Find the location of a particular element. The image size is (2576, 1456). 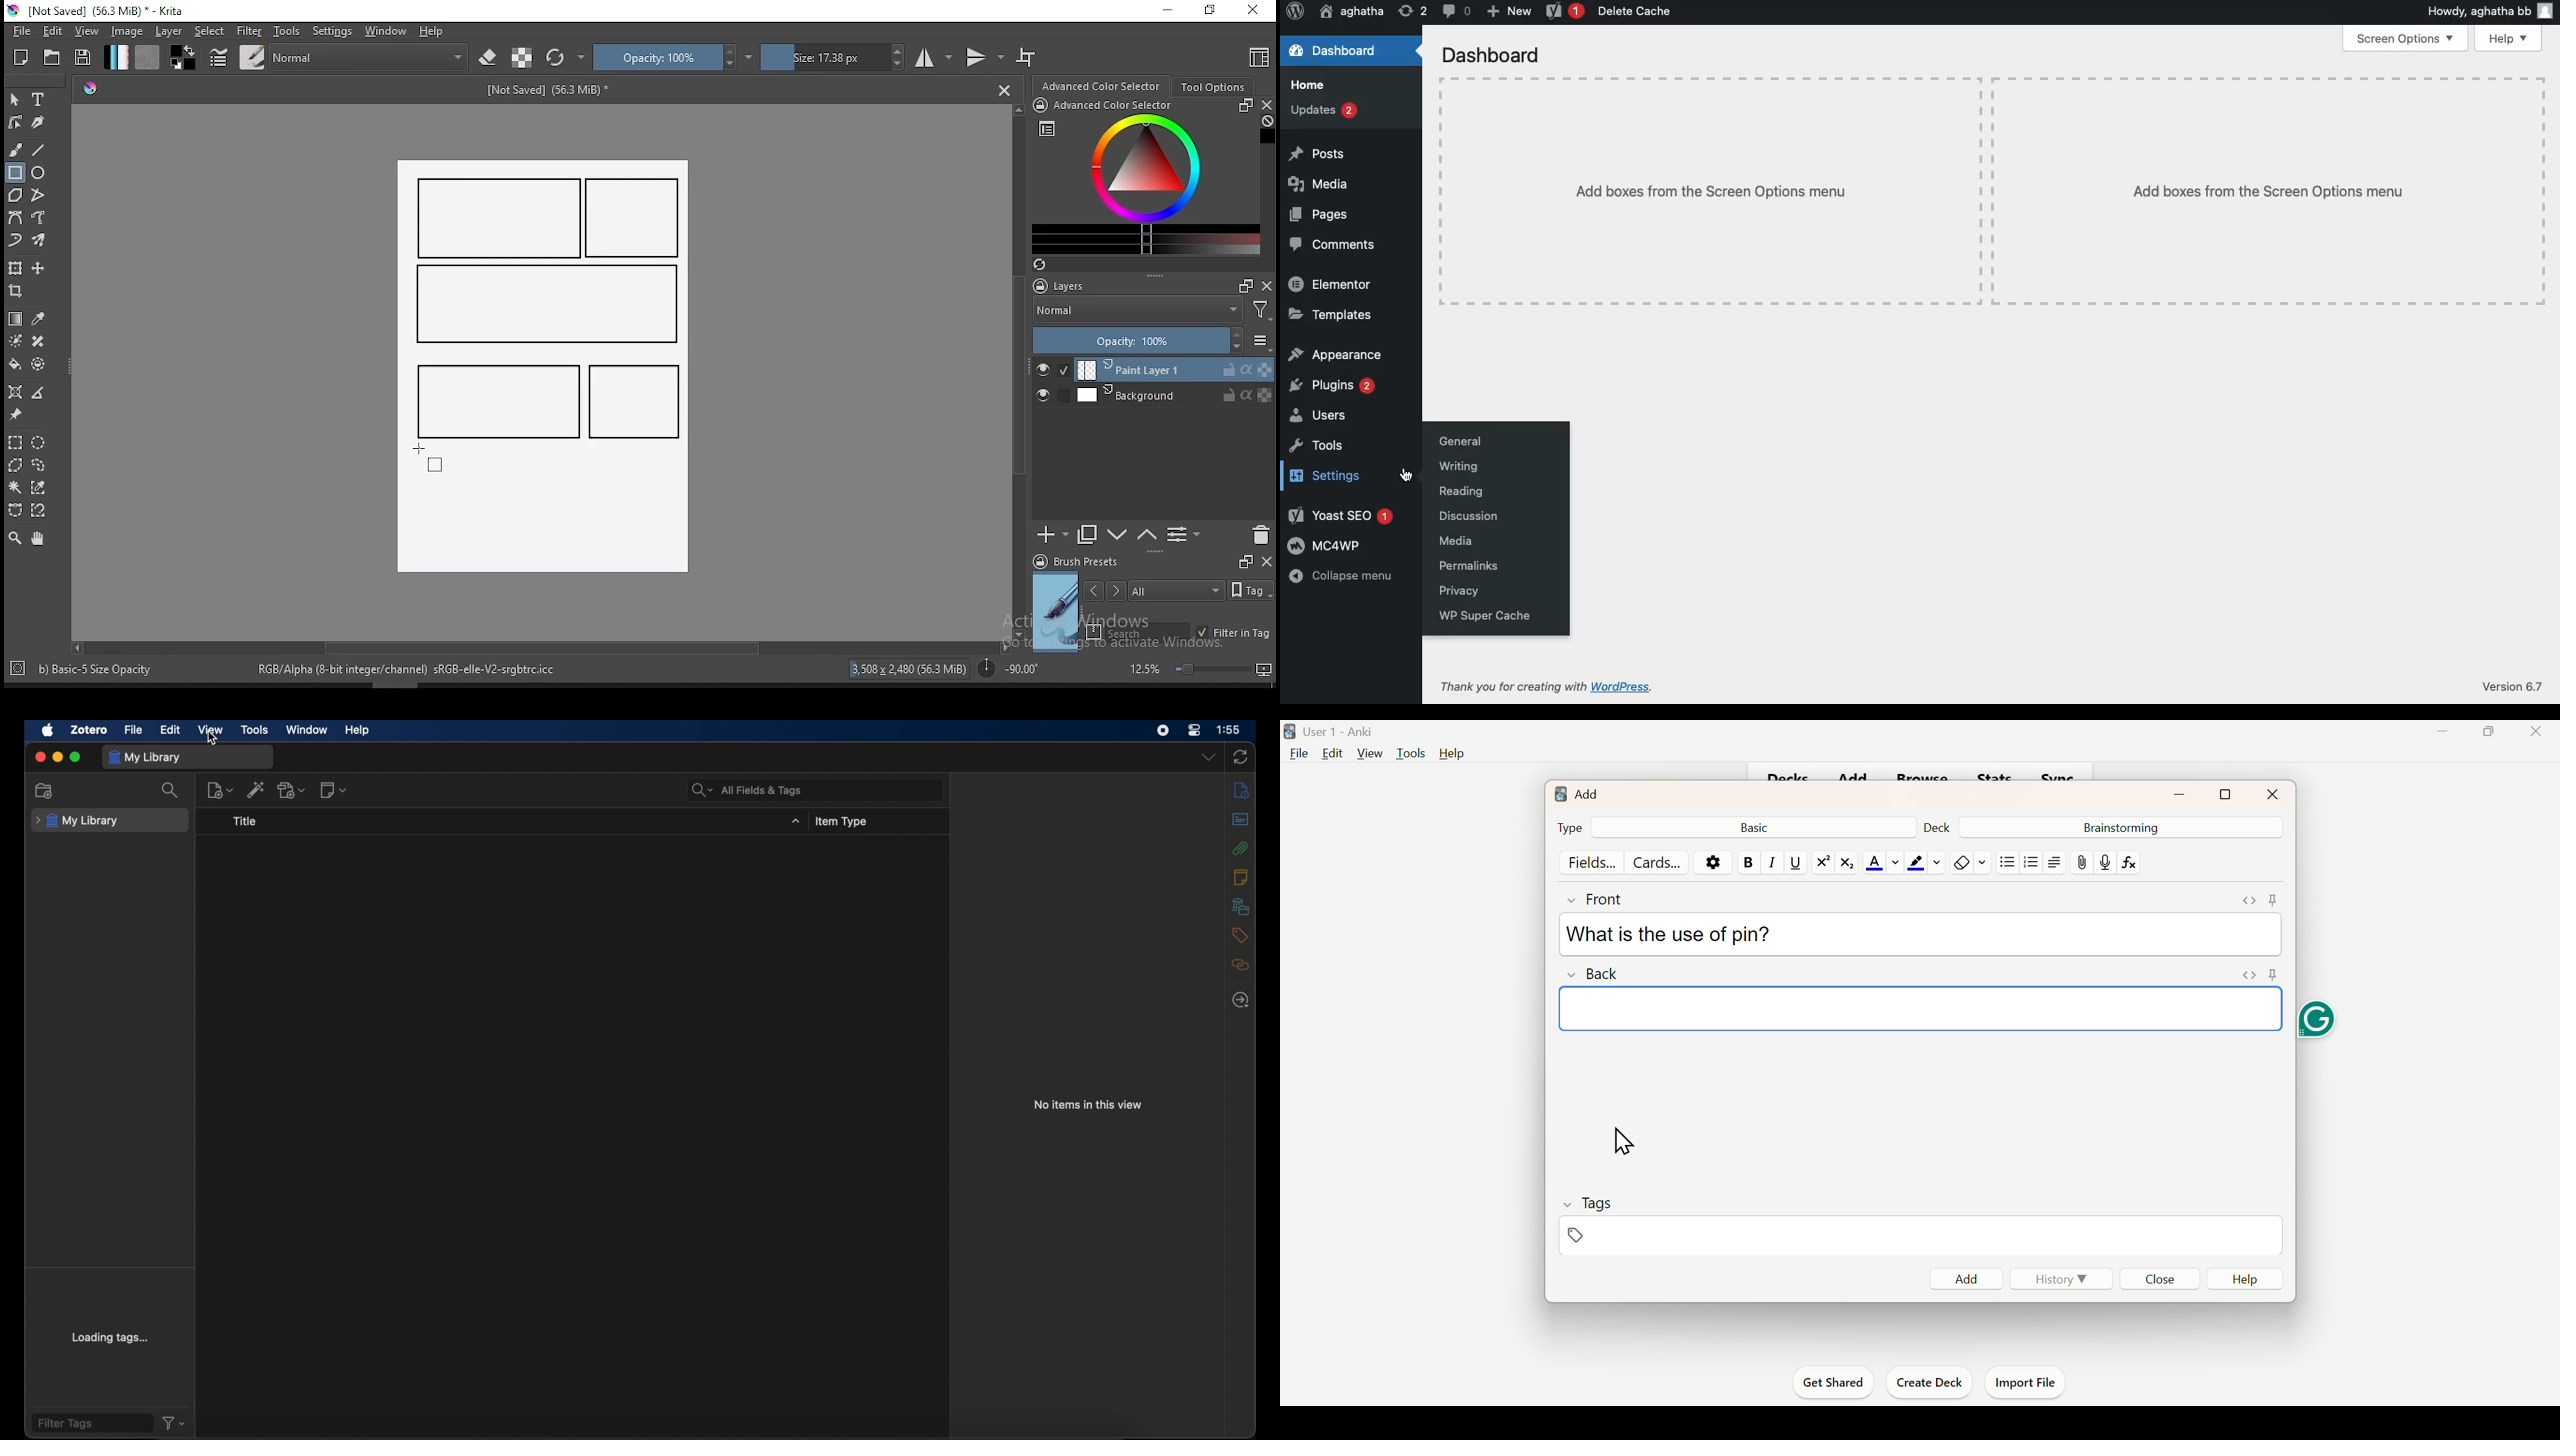

Tags is located at coordinates (1589, 1217).